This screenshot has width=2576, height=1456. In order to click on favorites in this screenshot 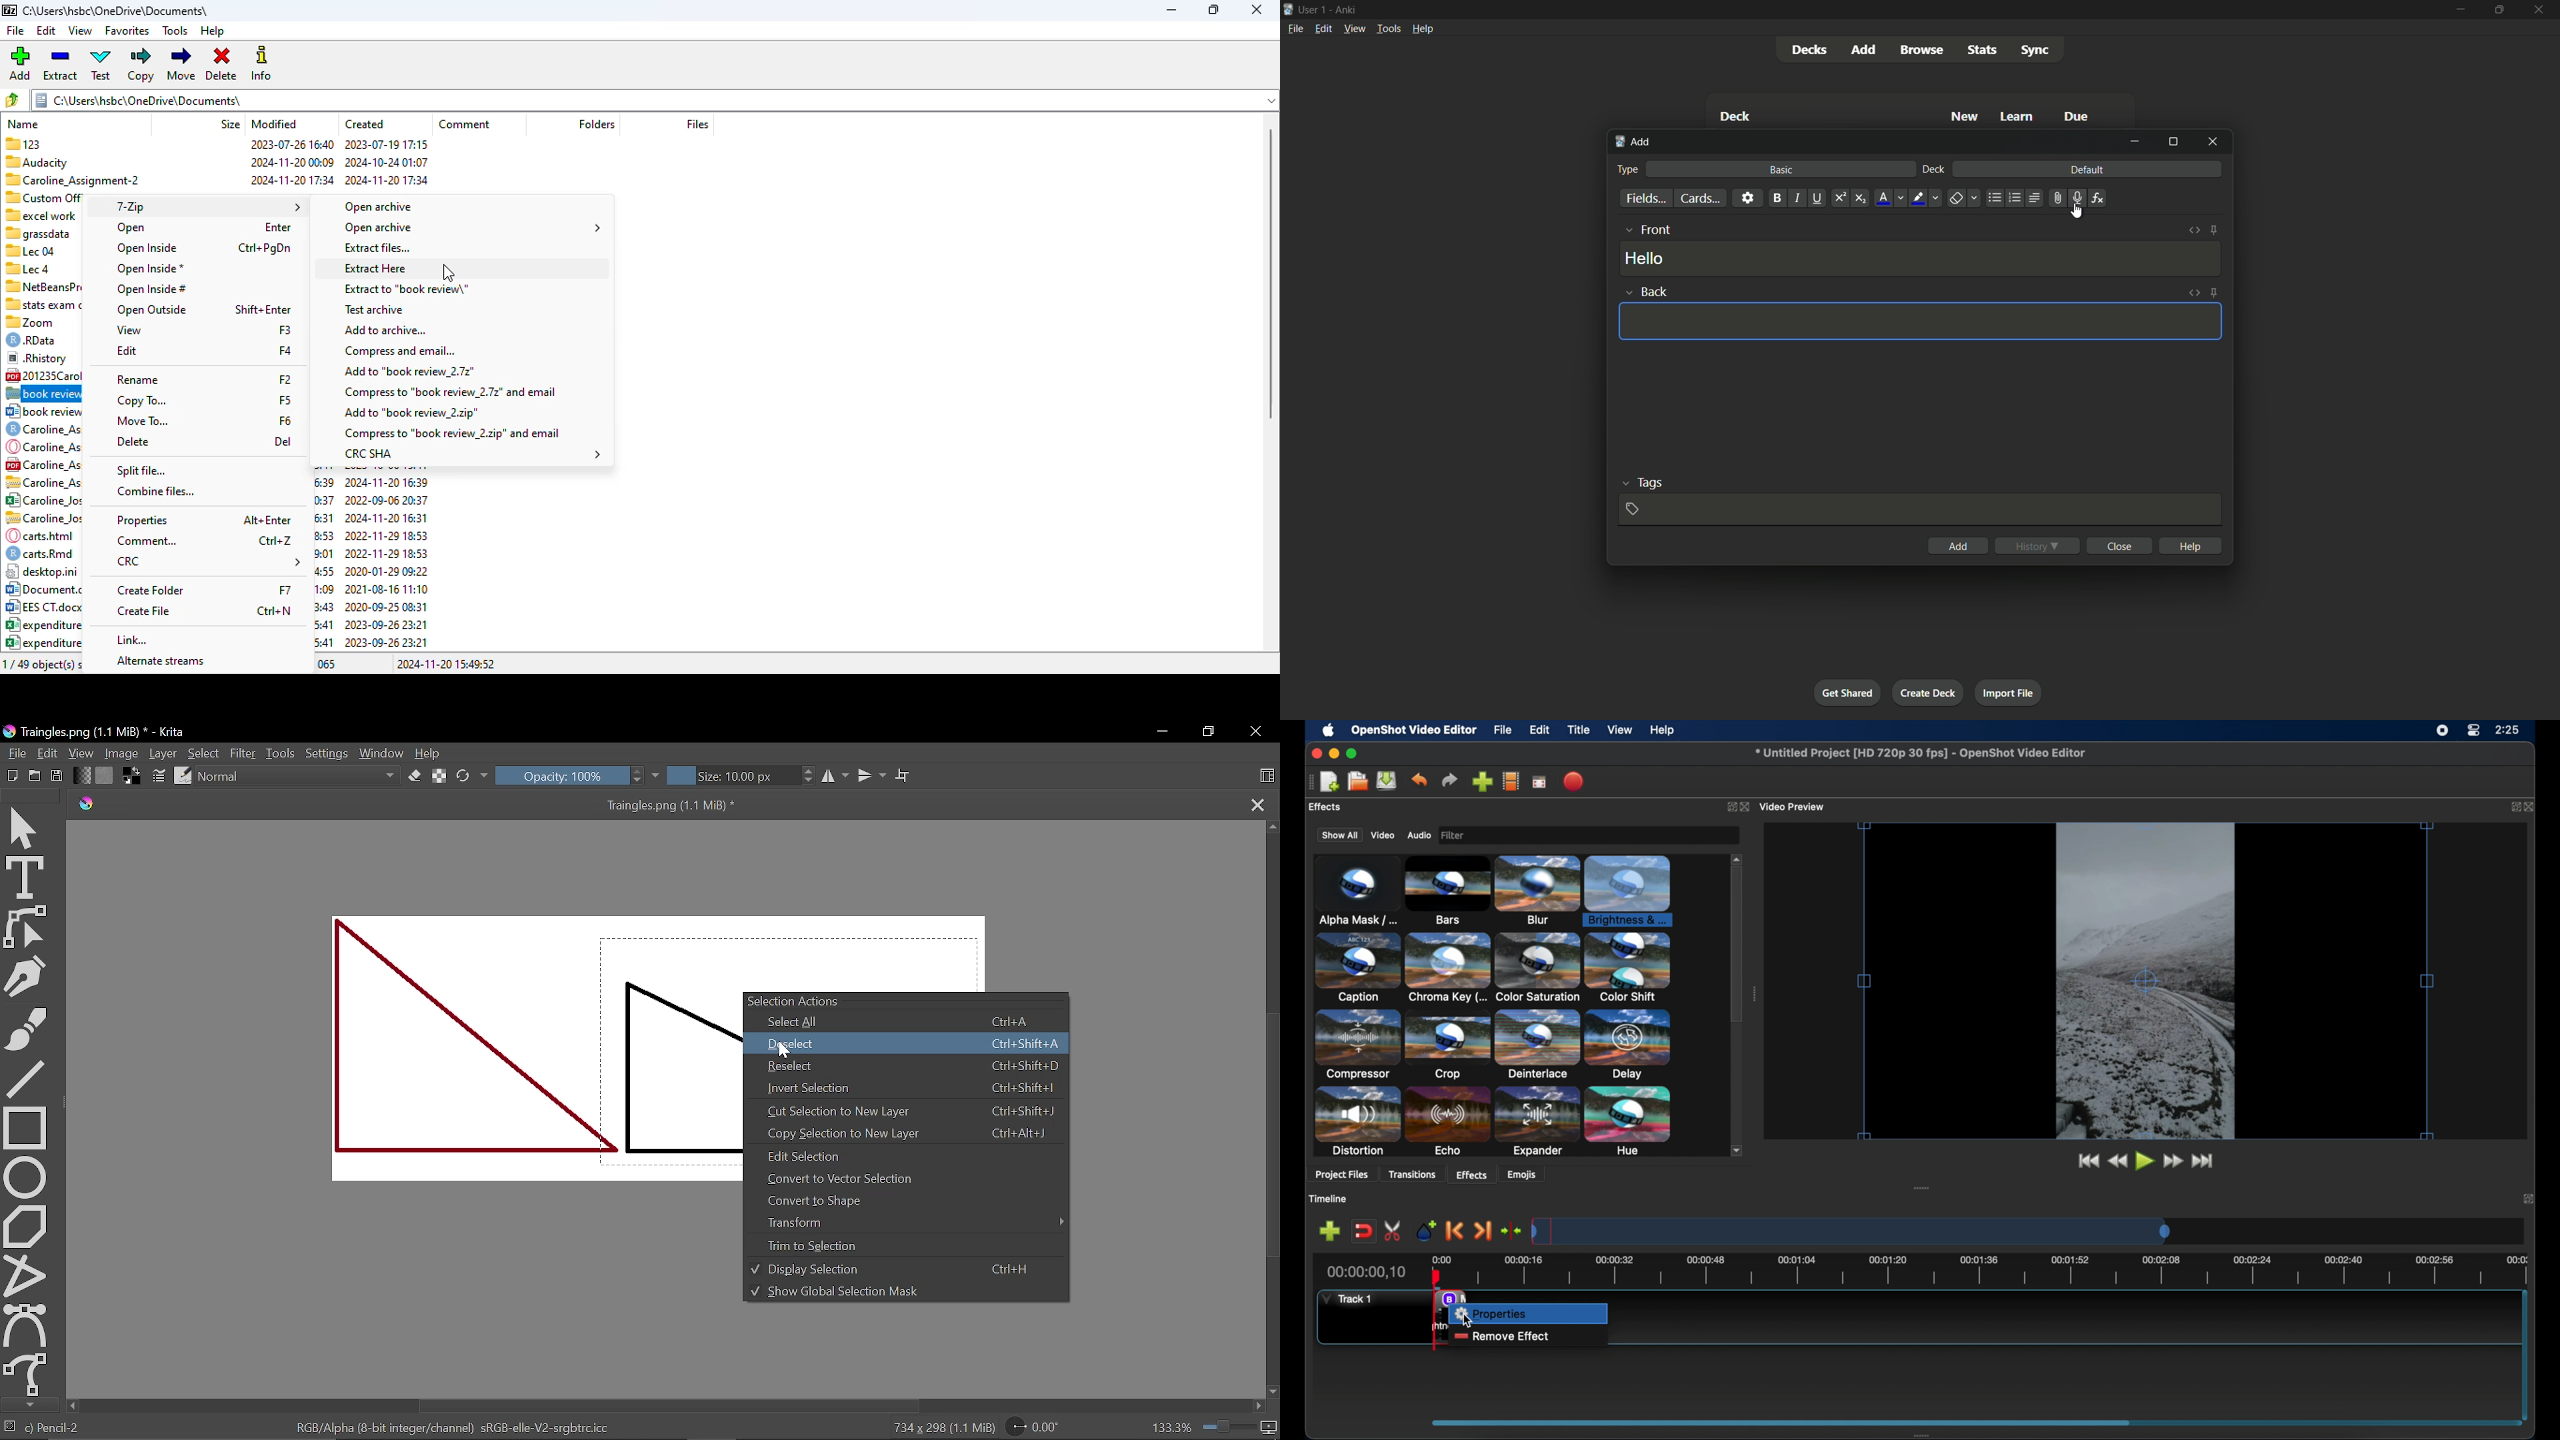, I will do `click(127, 31)`.